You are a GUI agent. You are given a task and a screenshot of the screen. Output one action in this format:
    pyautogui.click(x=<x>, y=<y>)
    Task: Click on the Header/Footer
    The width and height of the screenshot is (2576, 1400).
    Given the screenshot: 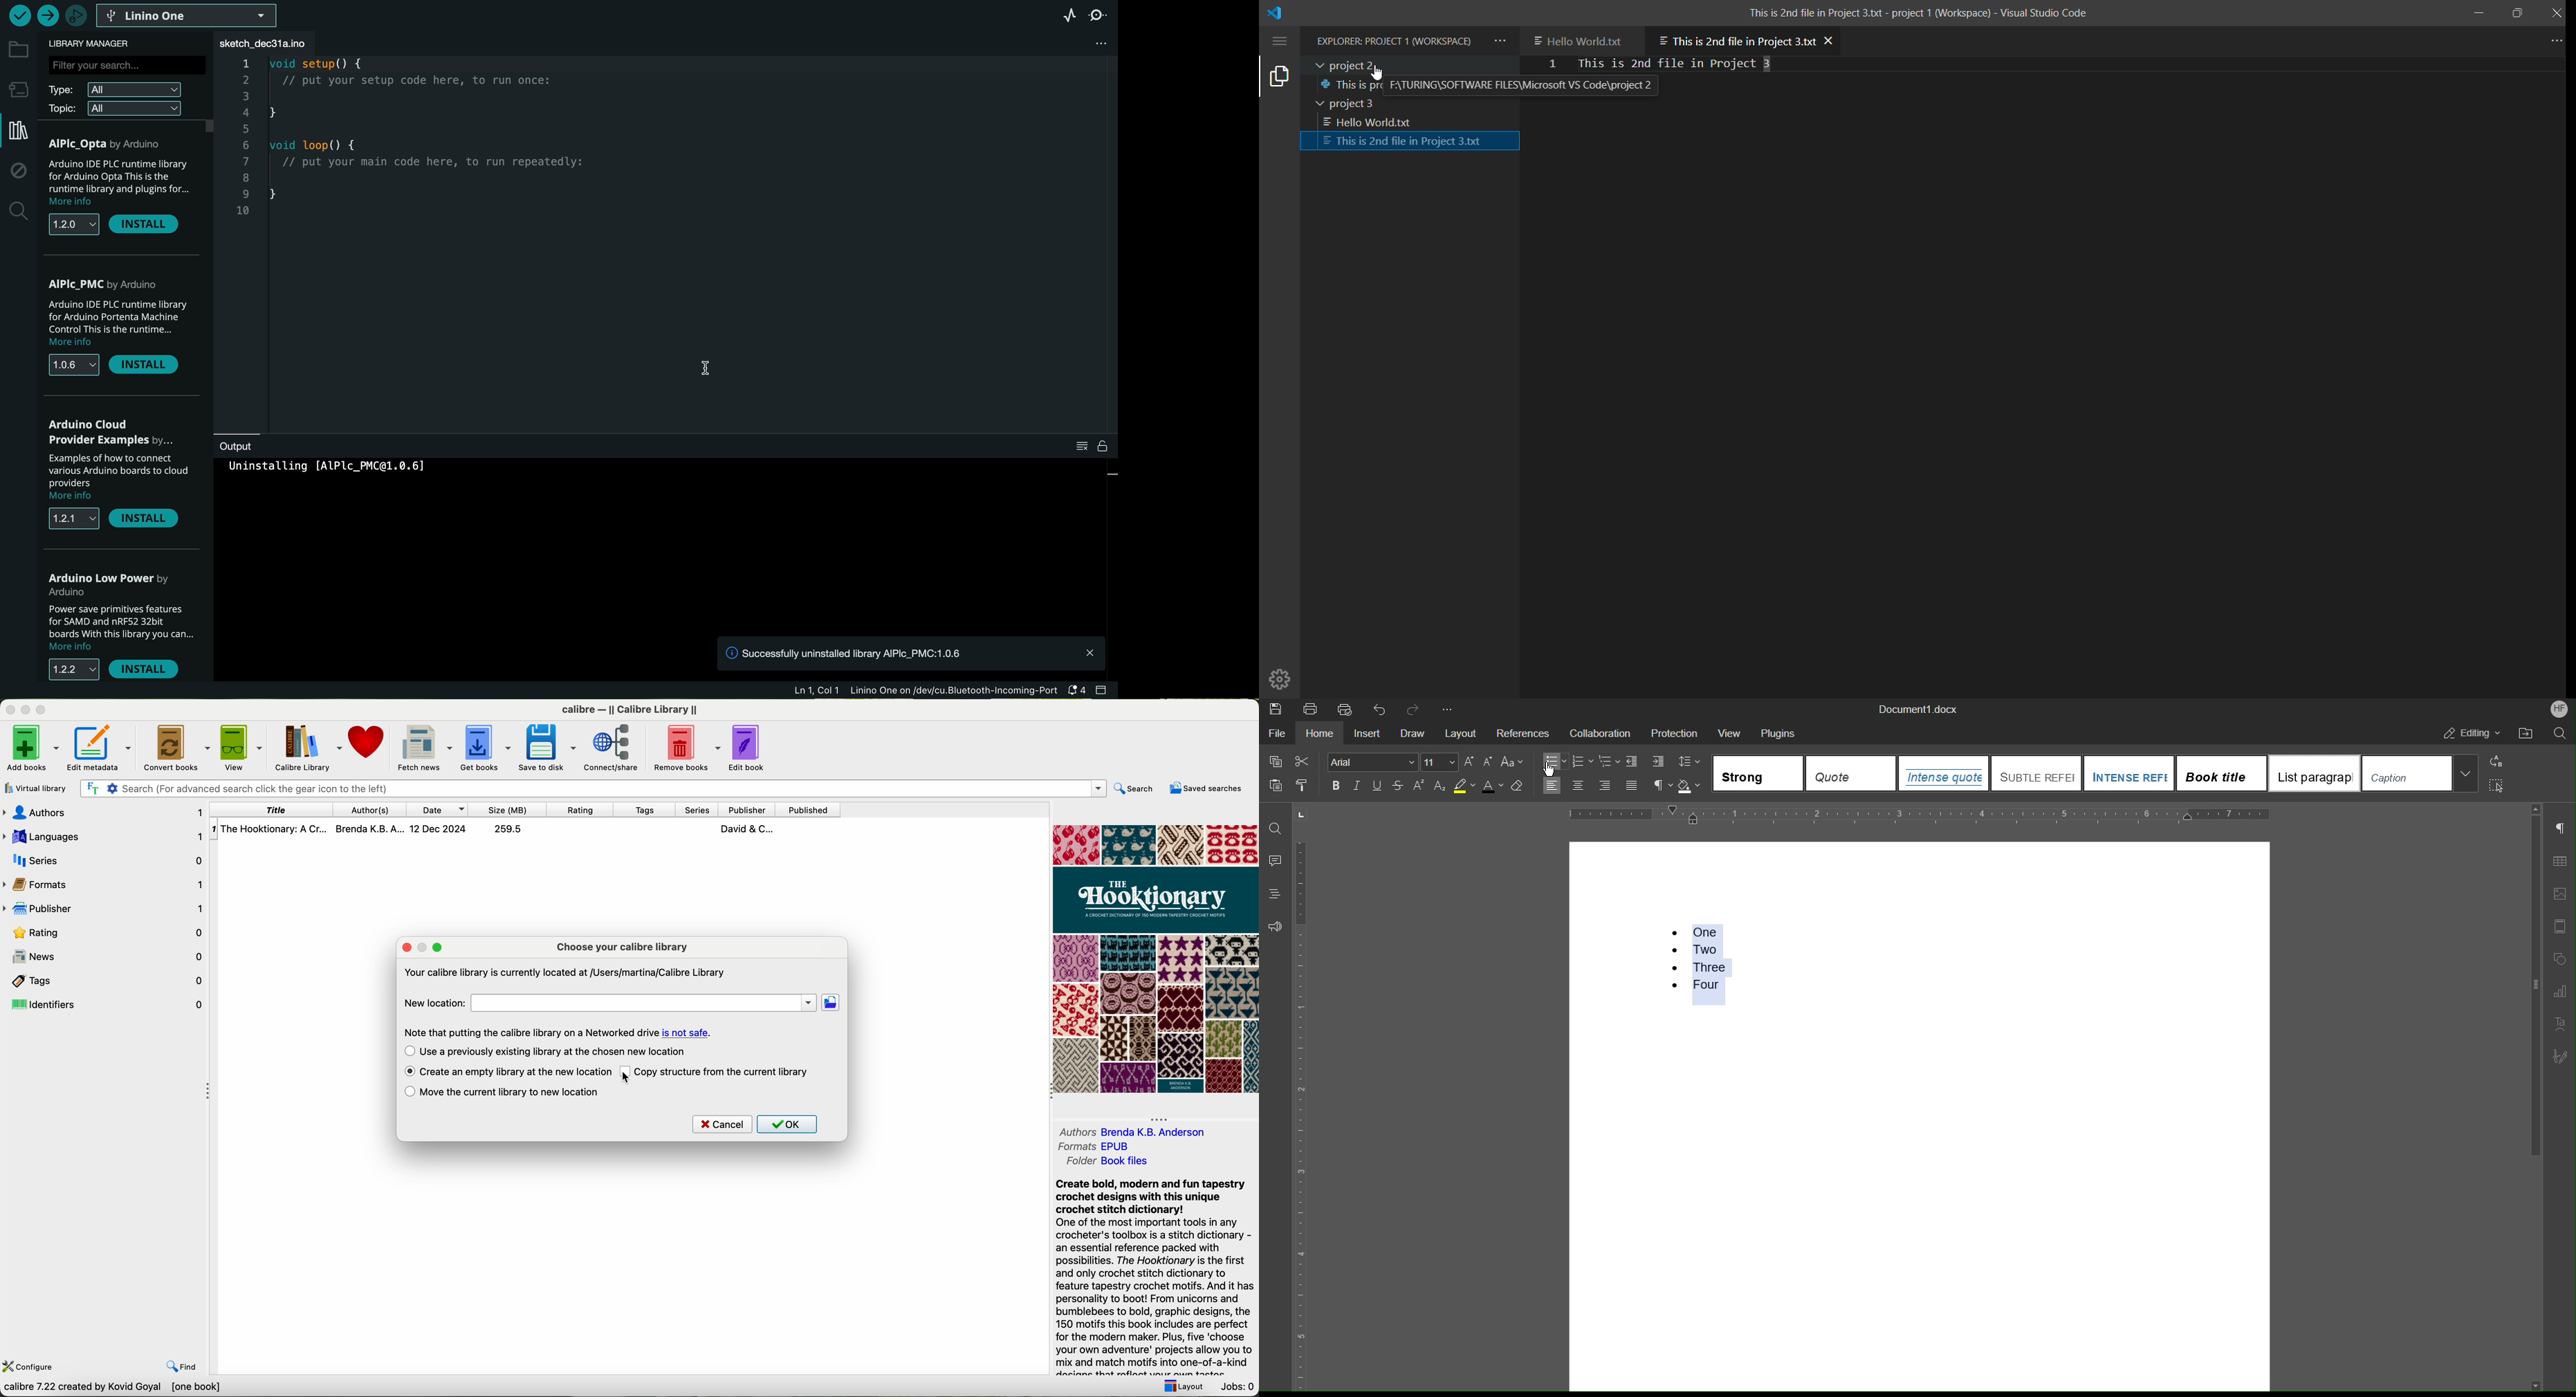 What is the action you would take?
    pyautogui.click(x=2560, y=927)
    